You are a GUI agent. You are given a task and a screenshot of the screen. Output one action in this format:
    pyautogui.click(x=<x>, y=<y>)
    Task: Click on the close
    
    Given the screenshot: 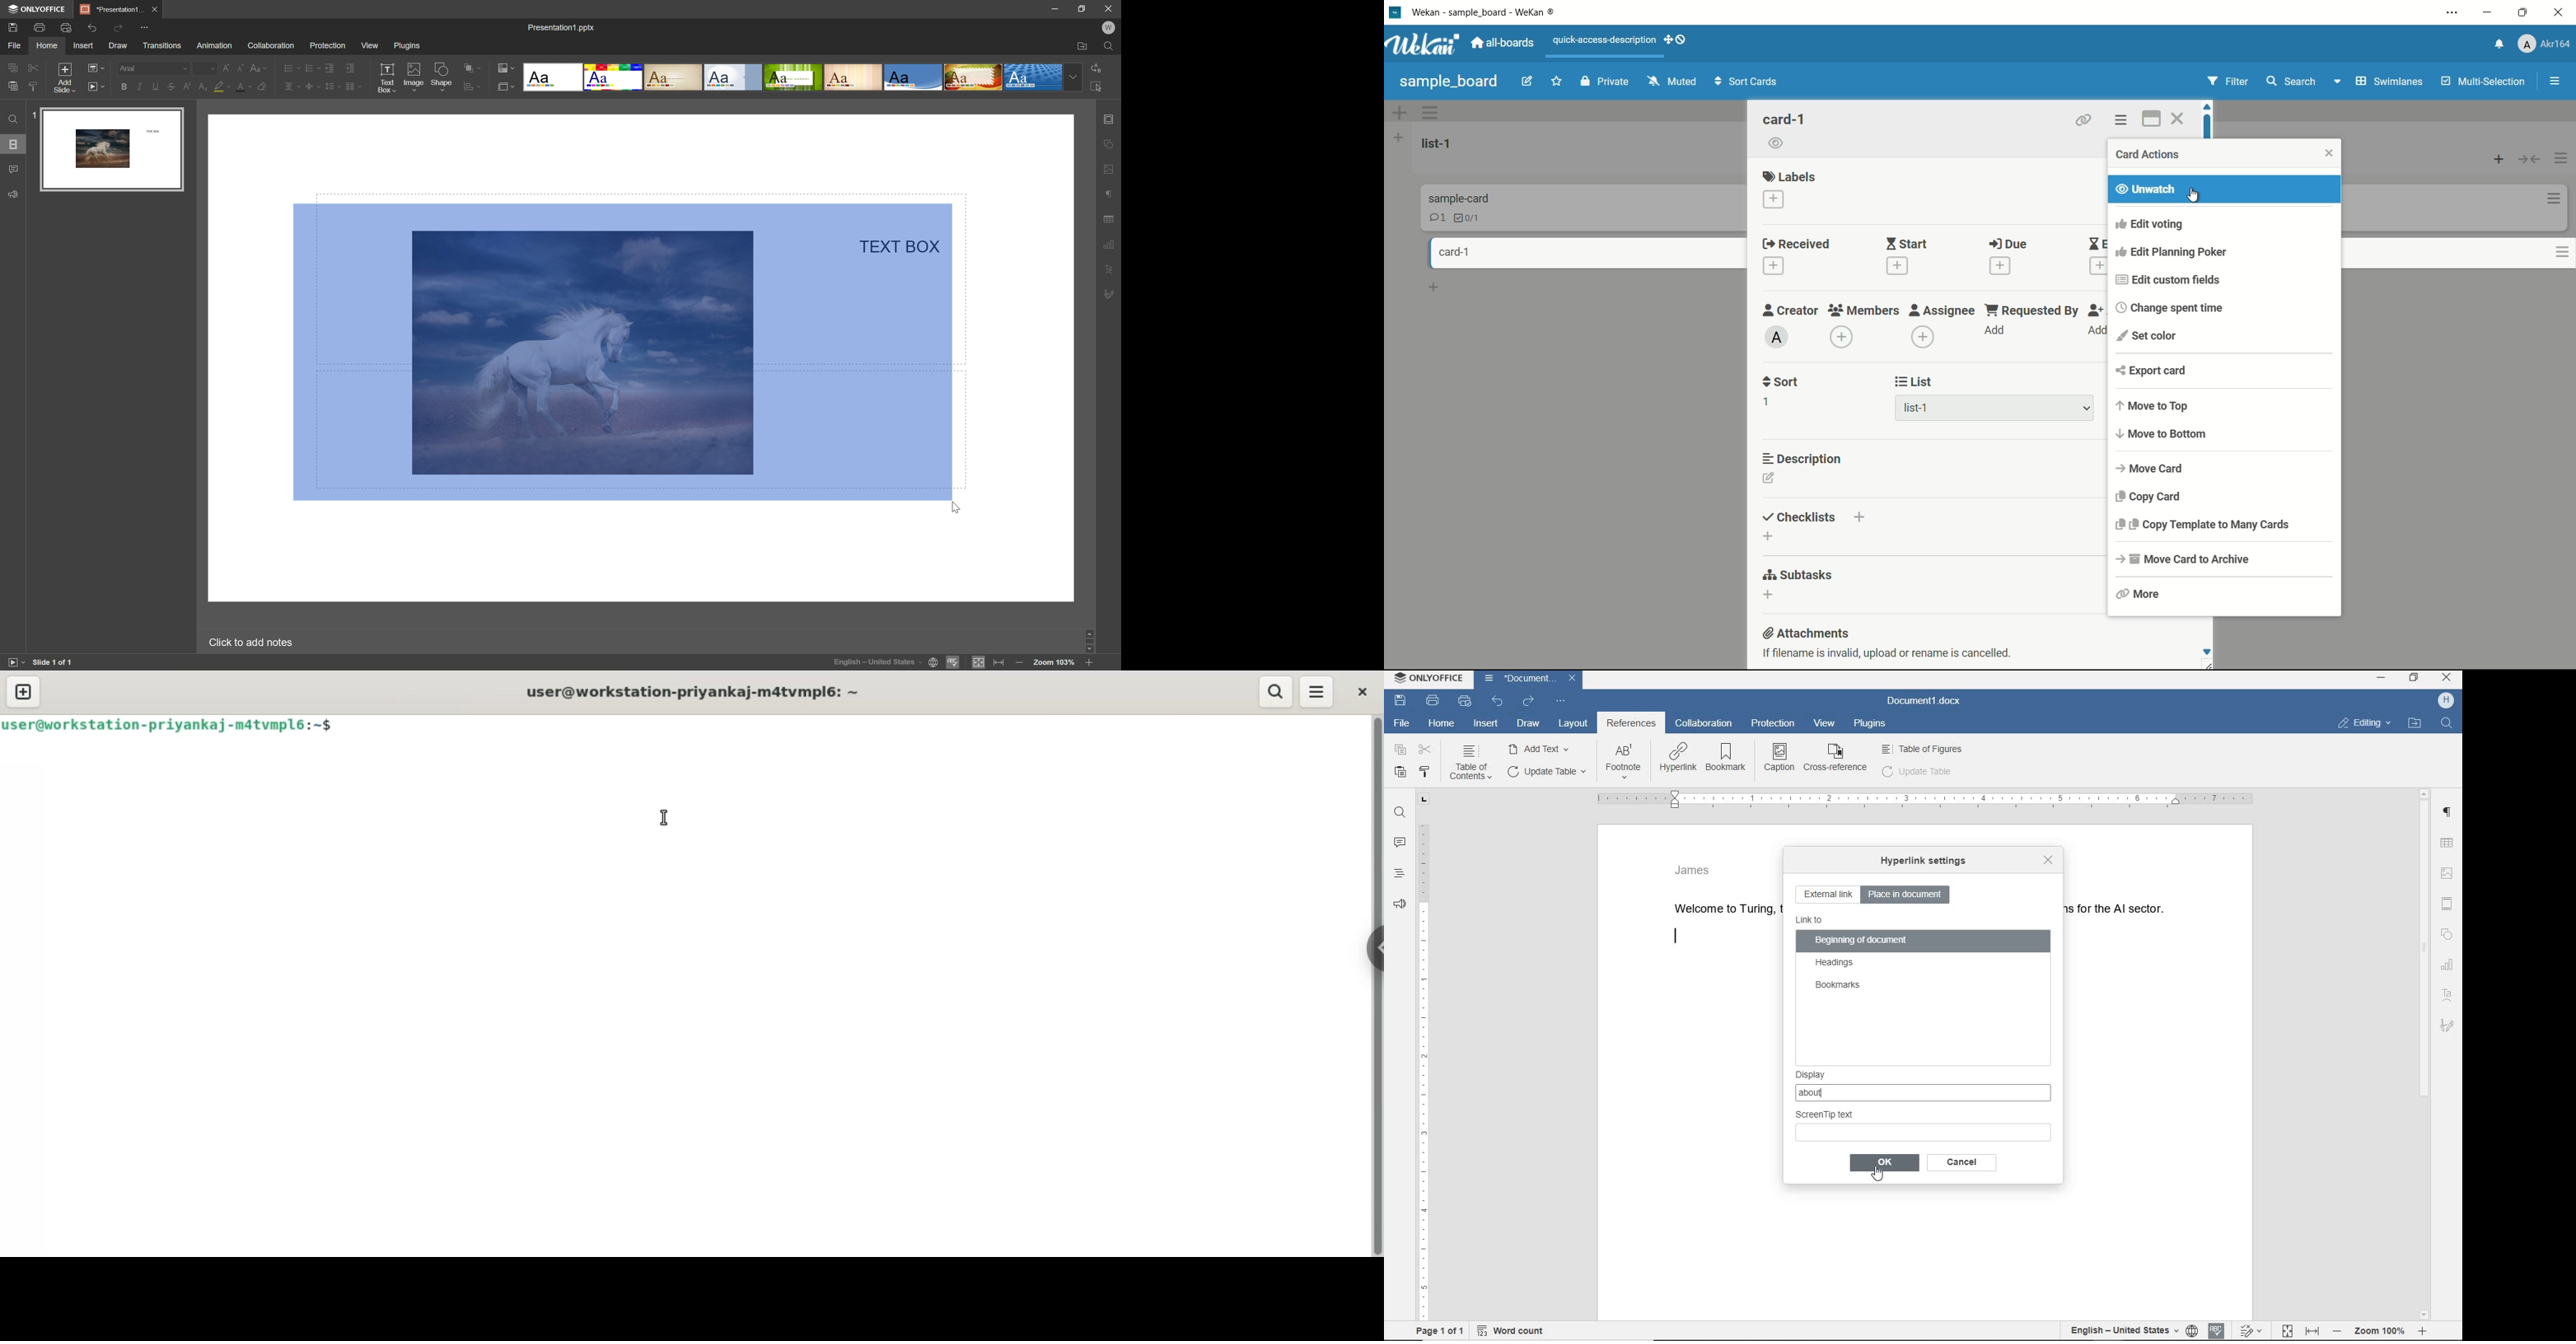 What is the action you would take?
    pyautogui.click(x=2047, y=859)
    